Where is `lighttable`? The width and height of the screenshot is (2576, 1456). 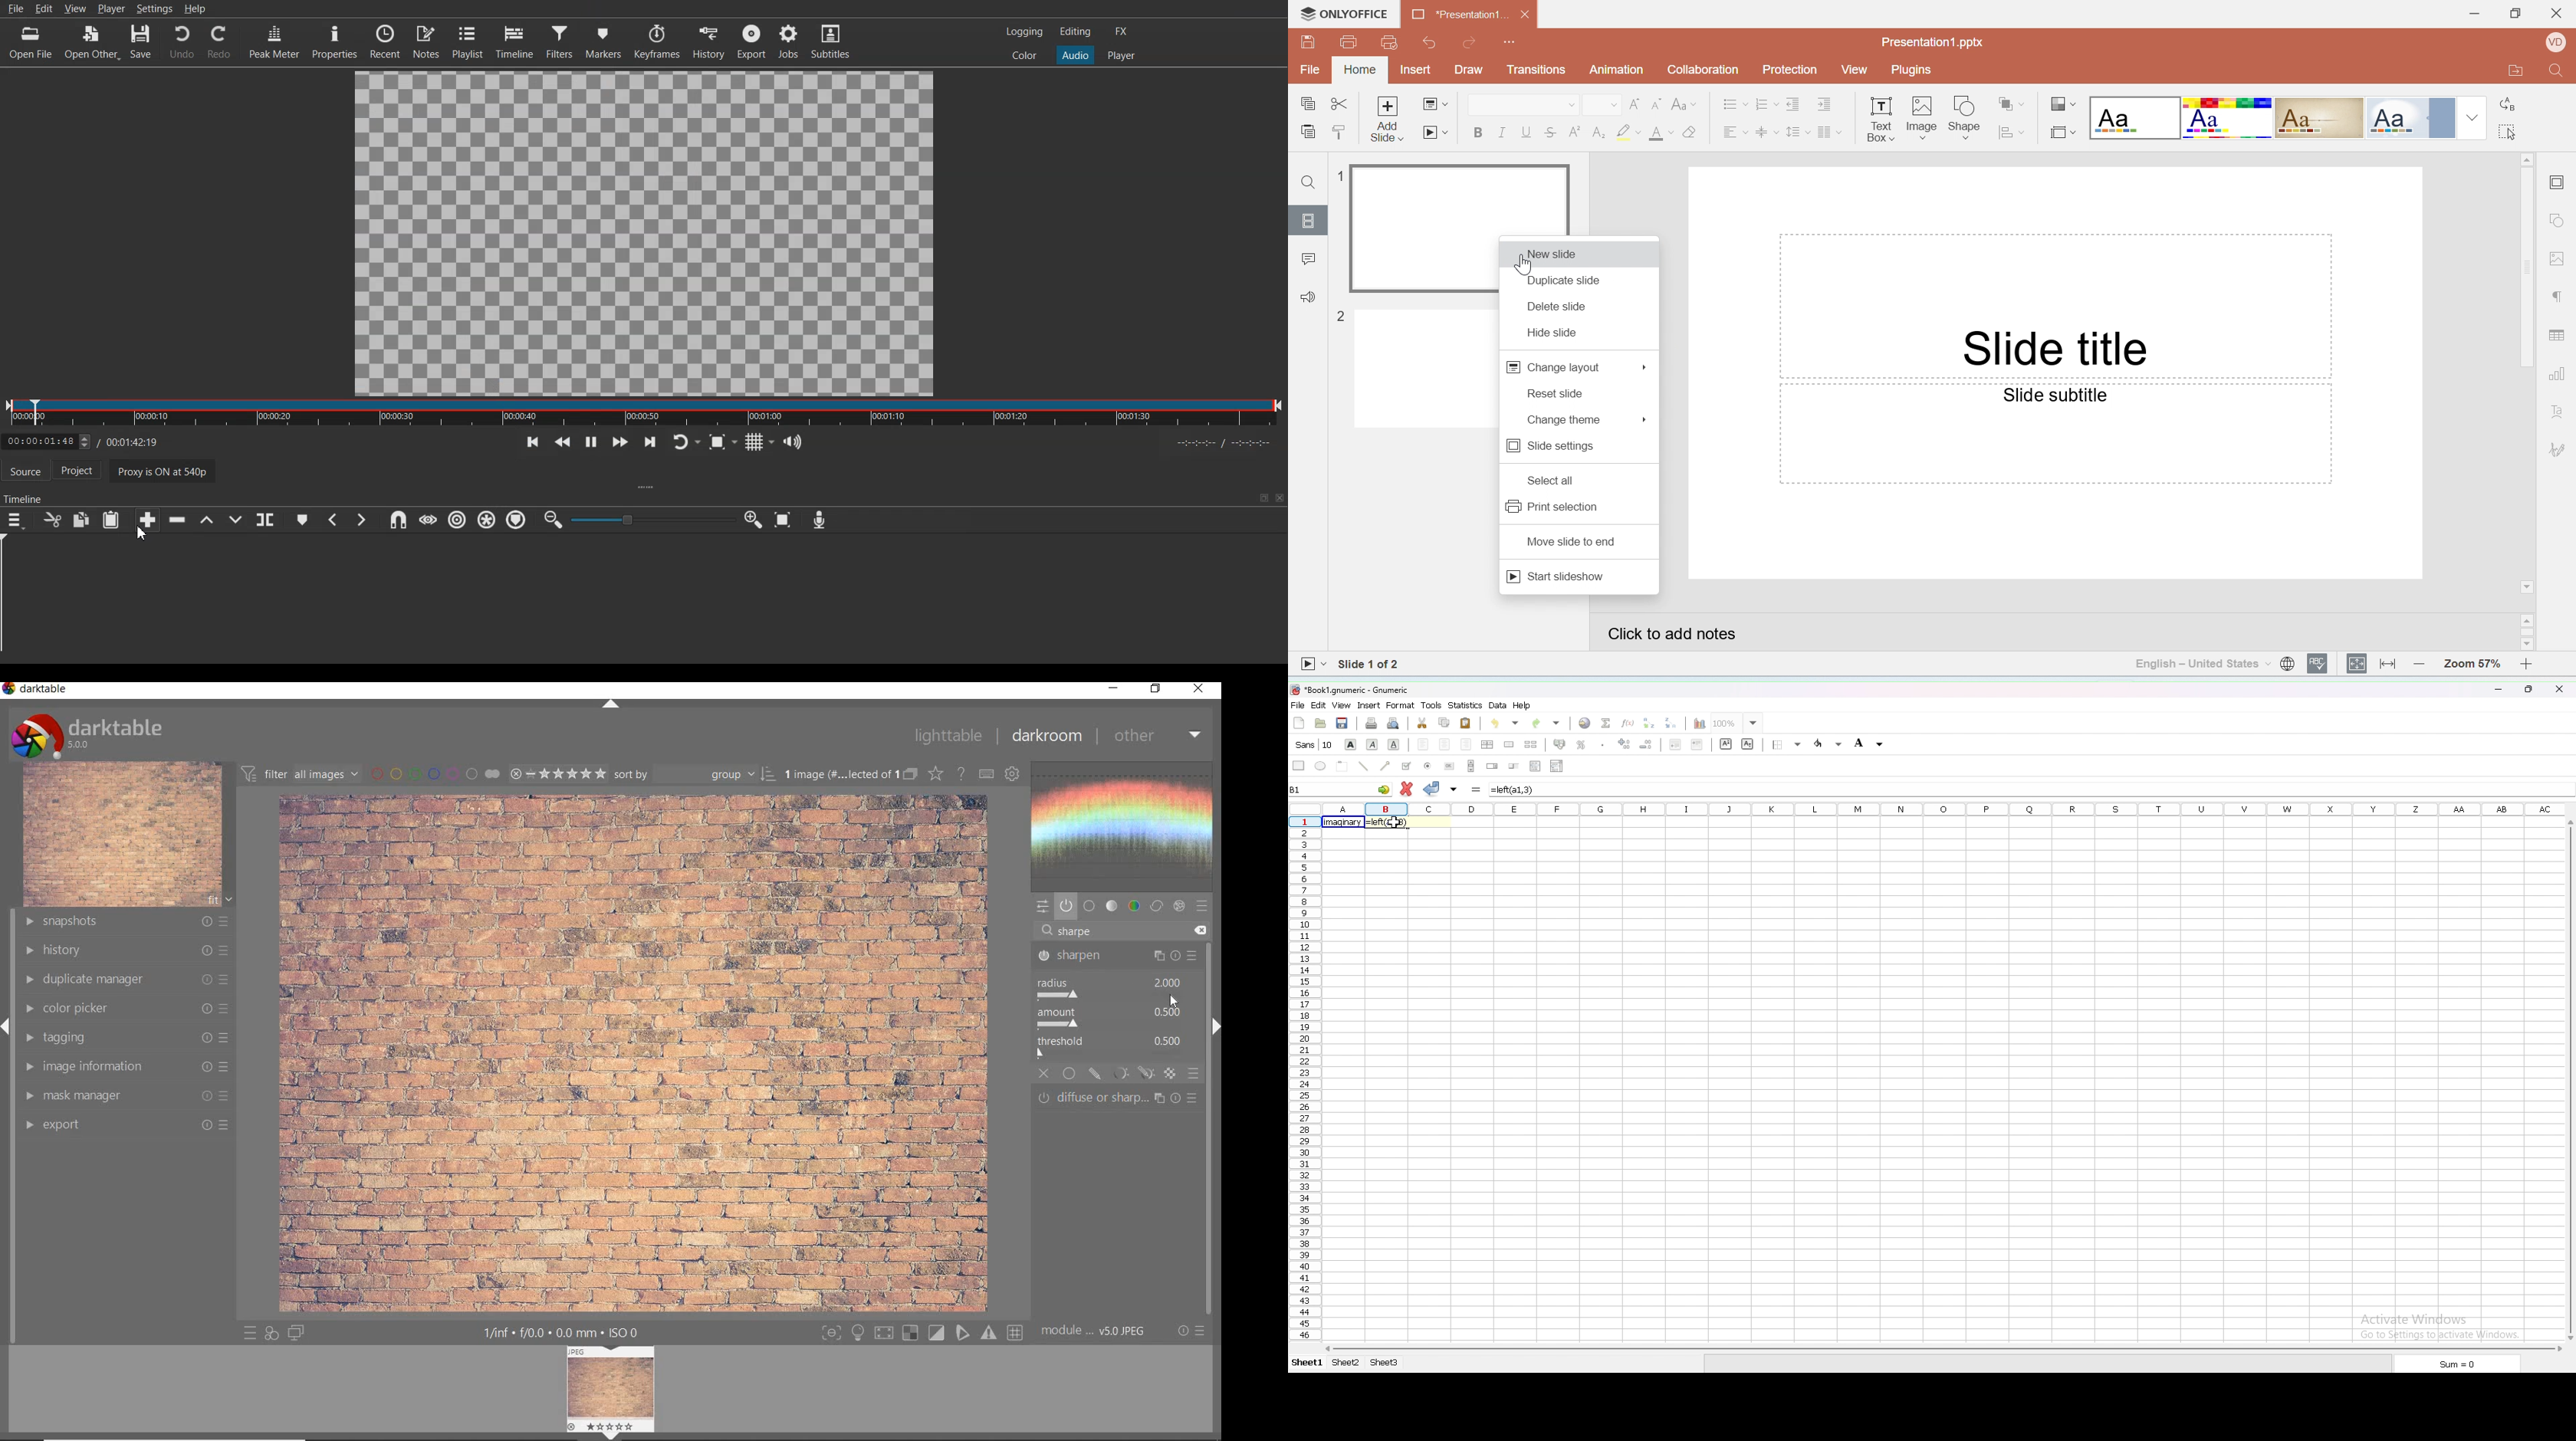 lighttable is located at coordinates (947, 735).